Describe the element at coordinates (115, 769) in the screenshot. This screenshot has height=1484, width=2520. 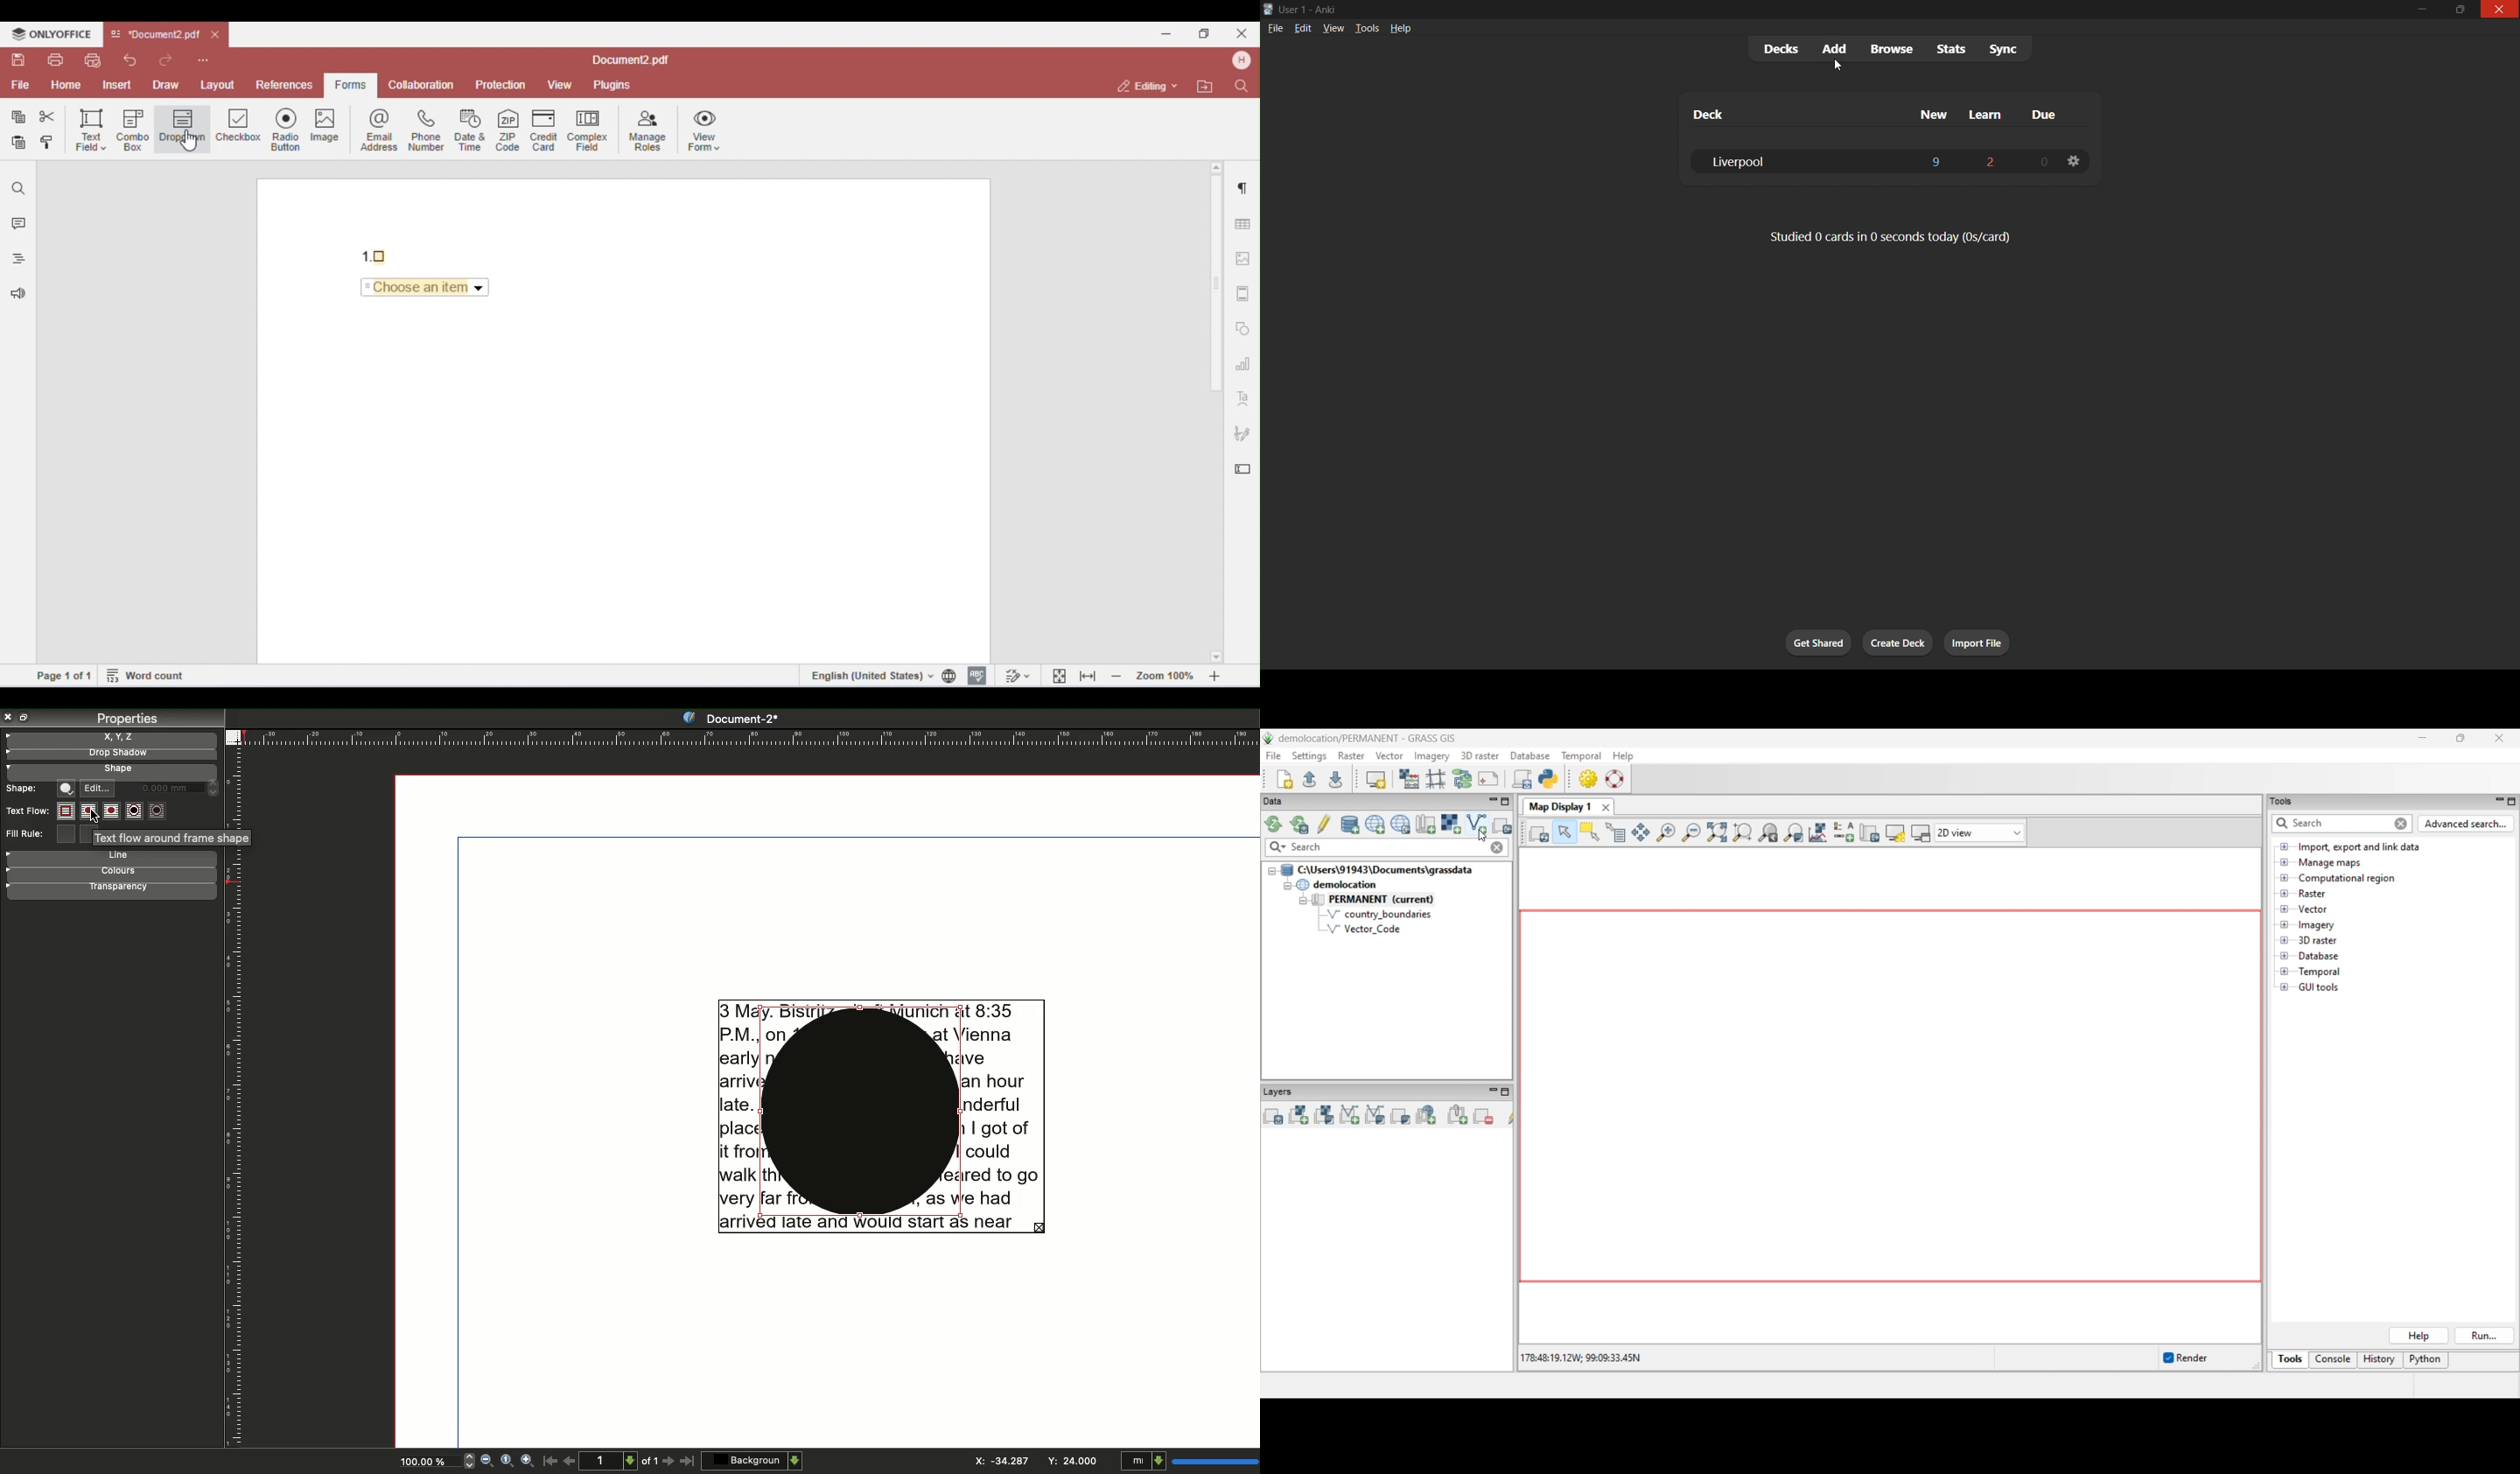
I see `Shape` at that location.